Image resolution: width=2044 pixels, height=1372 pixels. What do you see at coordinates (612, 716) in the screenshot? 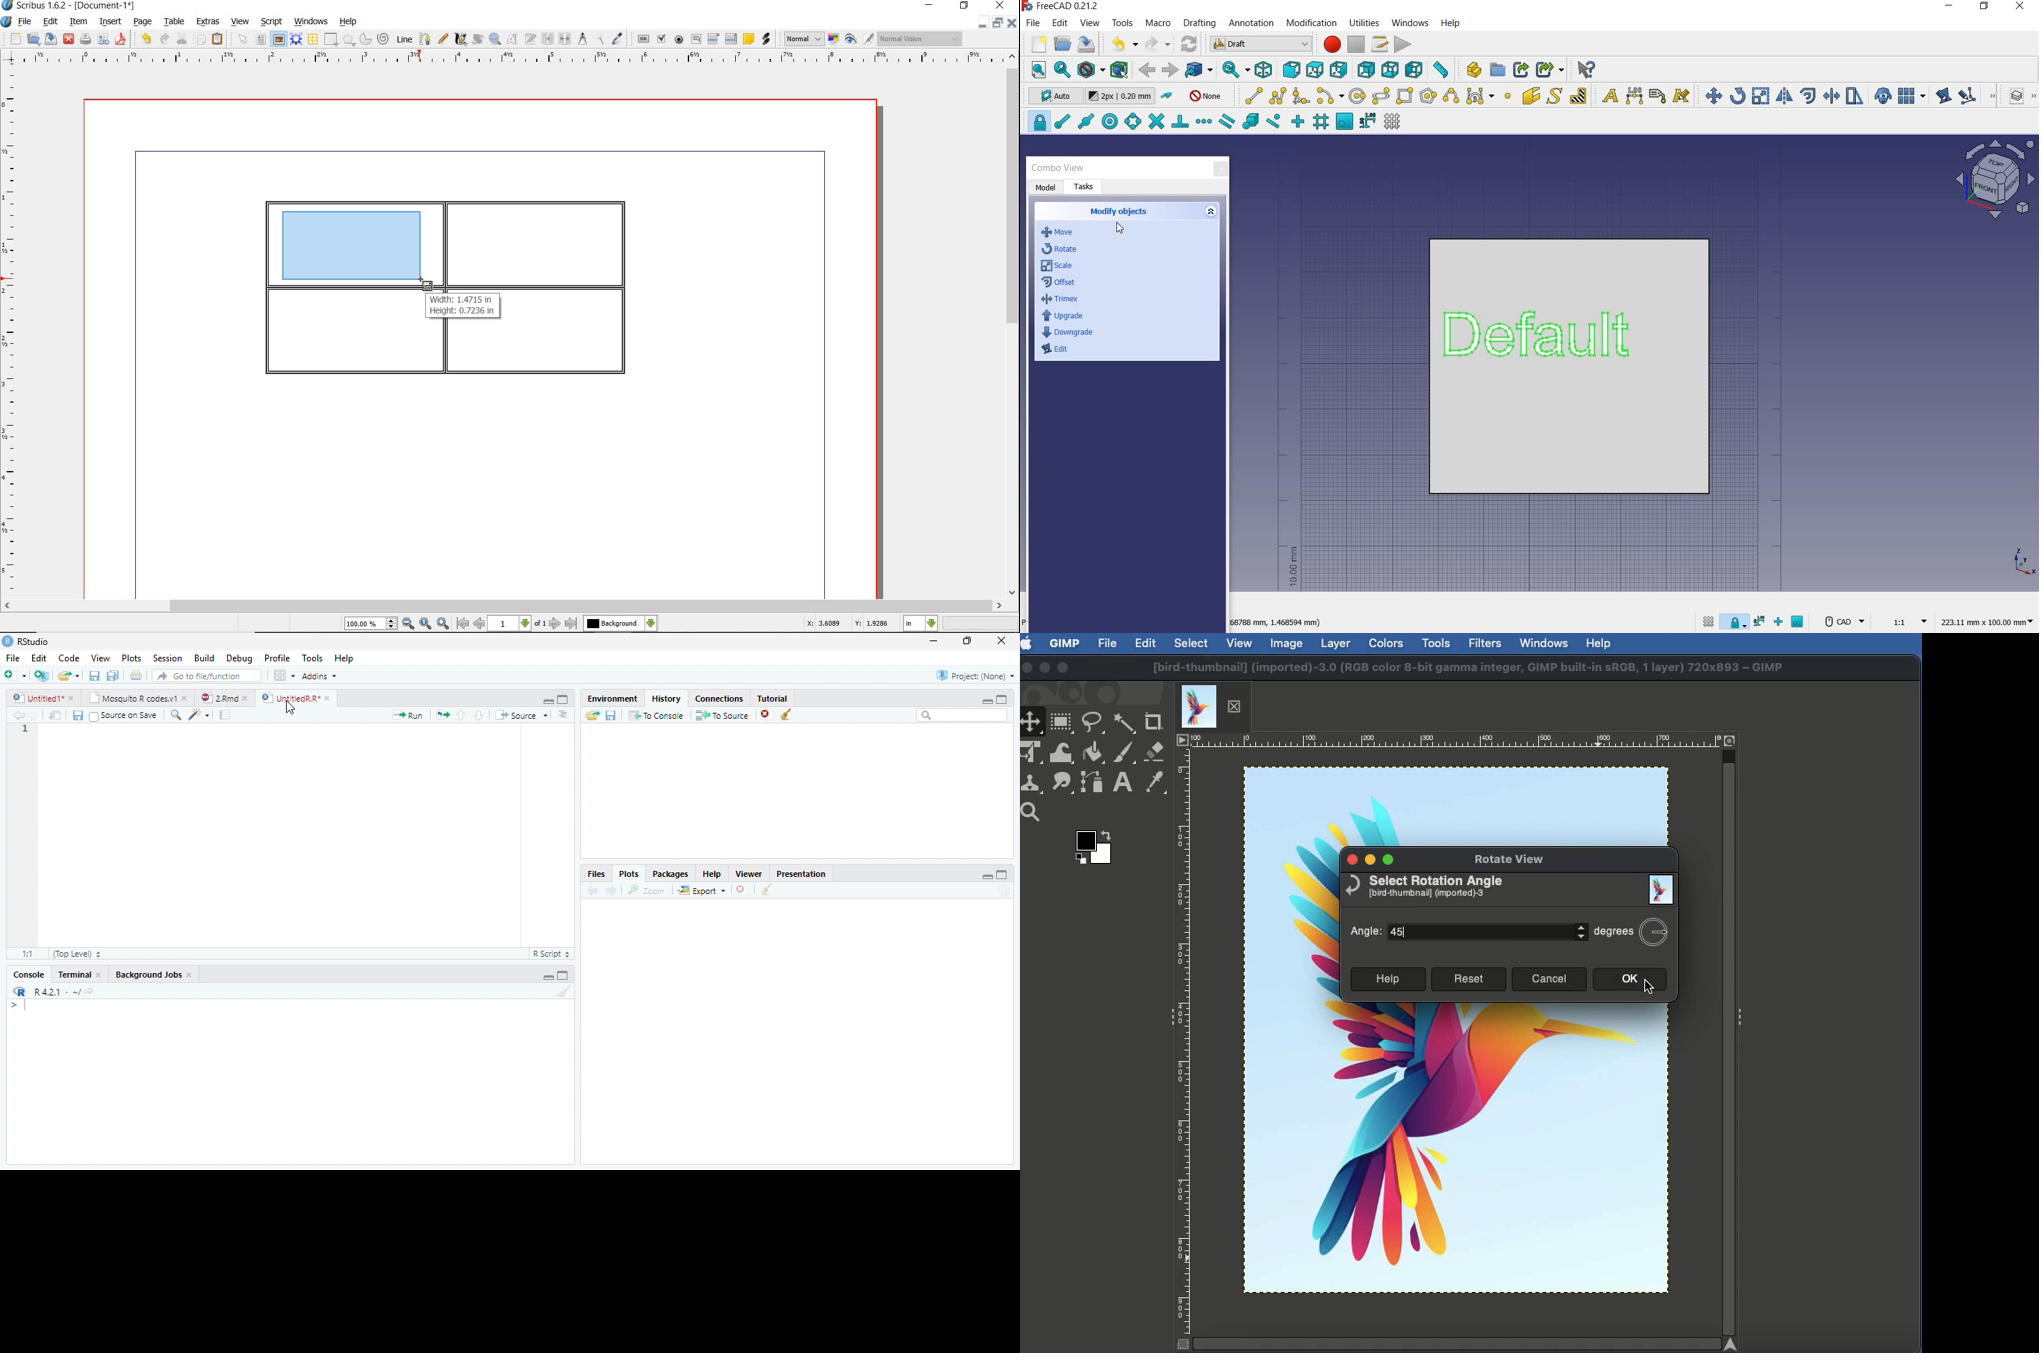
I see `Save` at bounding box center [612, 716].